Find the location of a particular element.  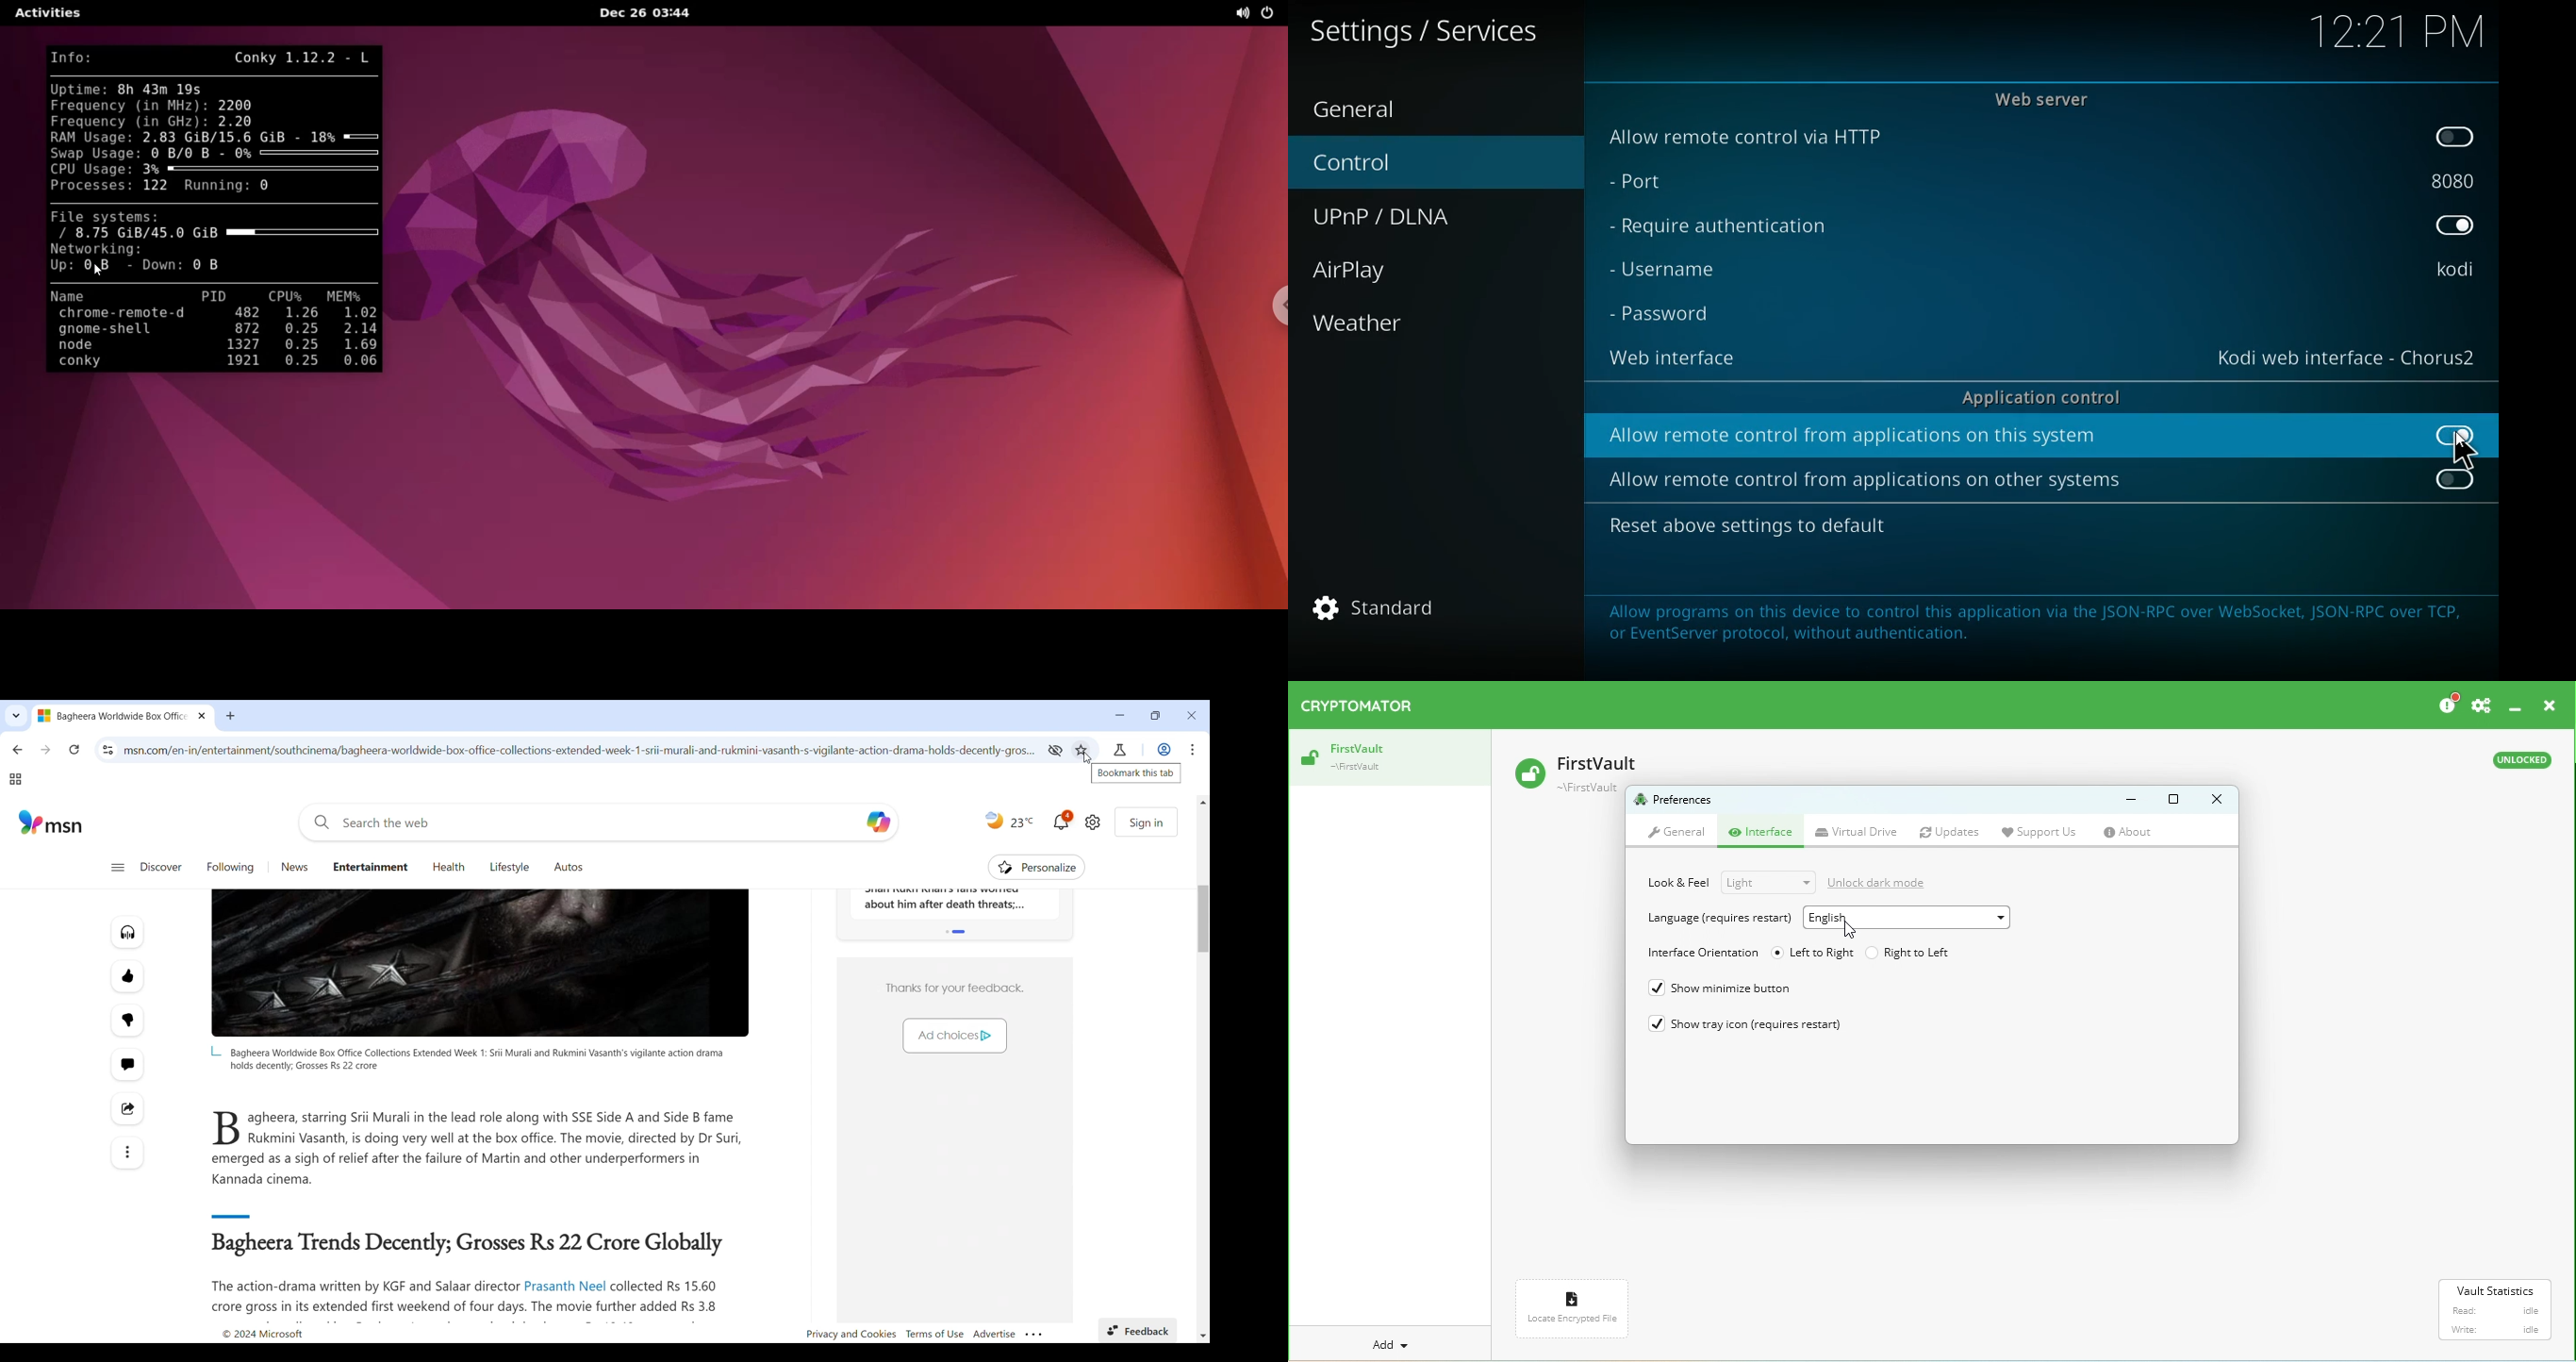

Privacy and cookies is located at coordinates (851, 1335).